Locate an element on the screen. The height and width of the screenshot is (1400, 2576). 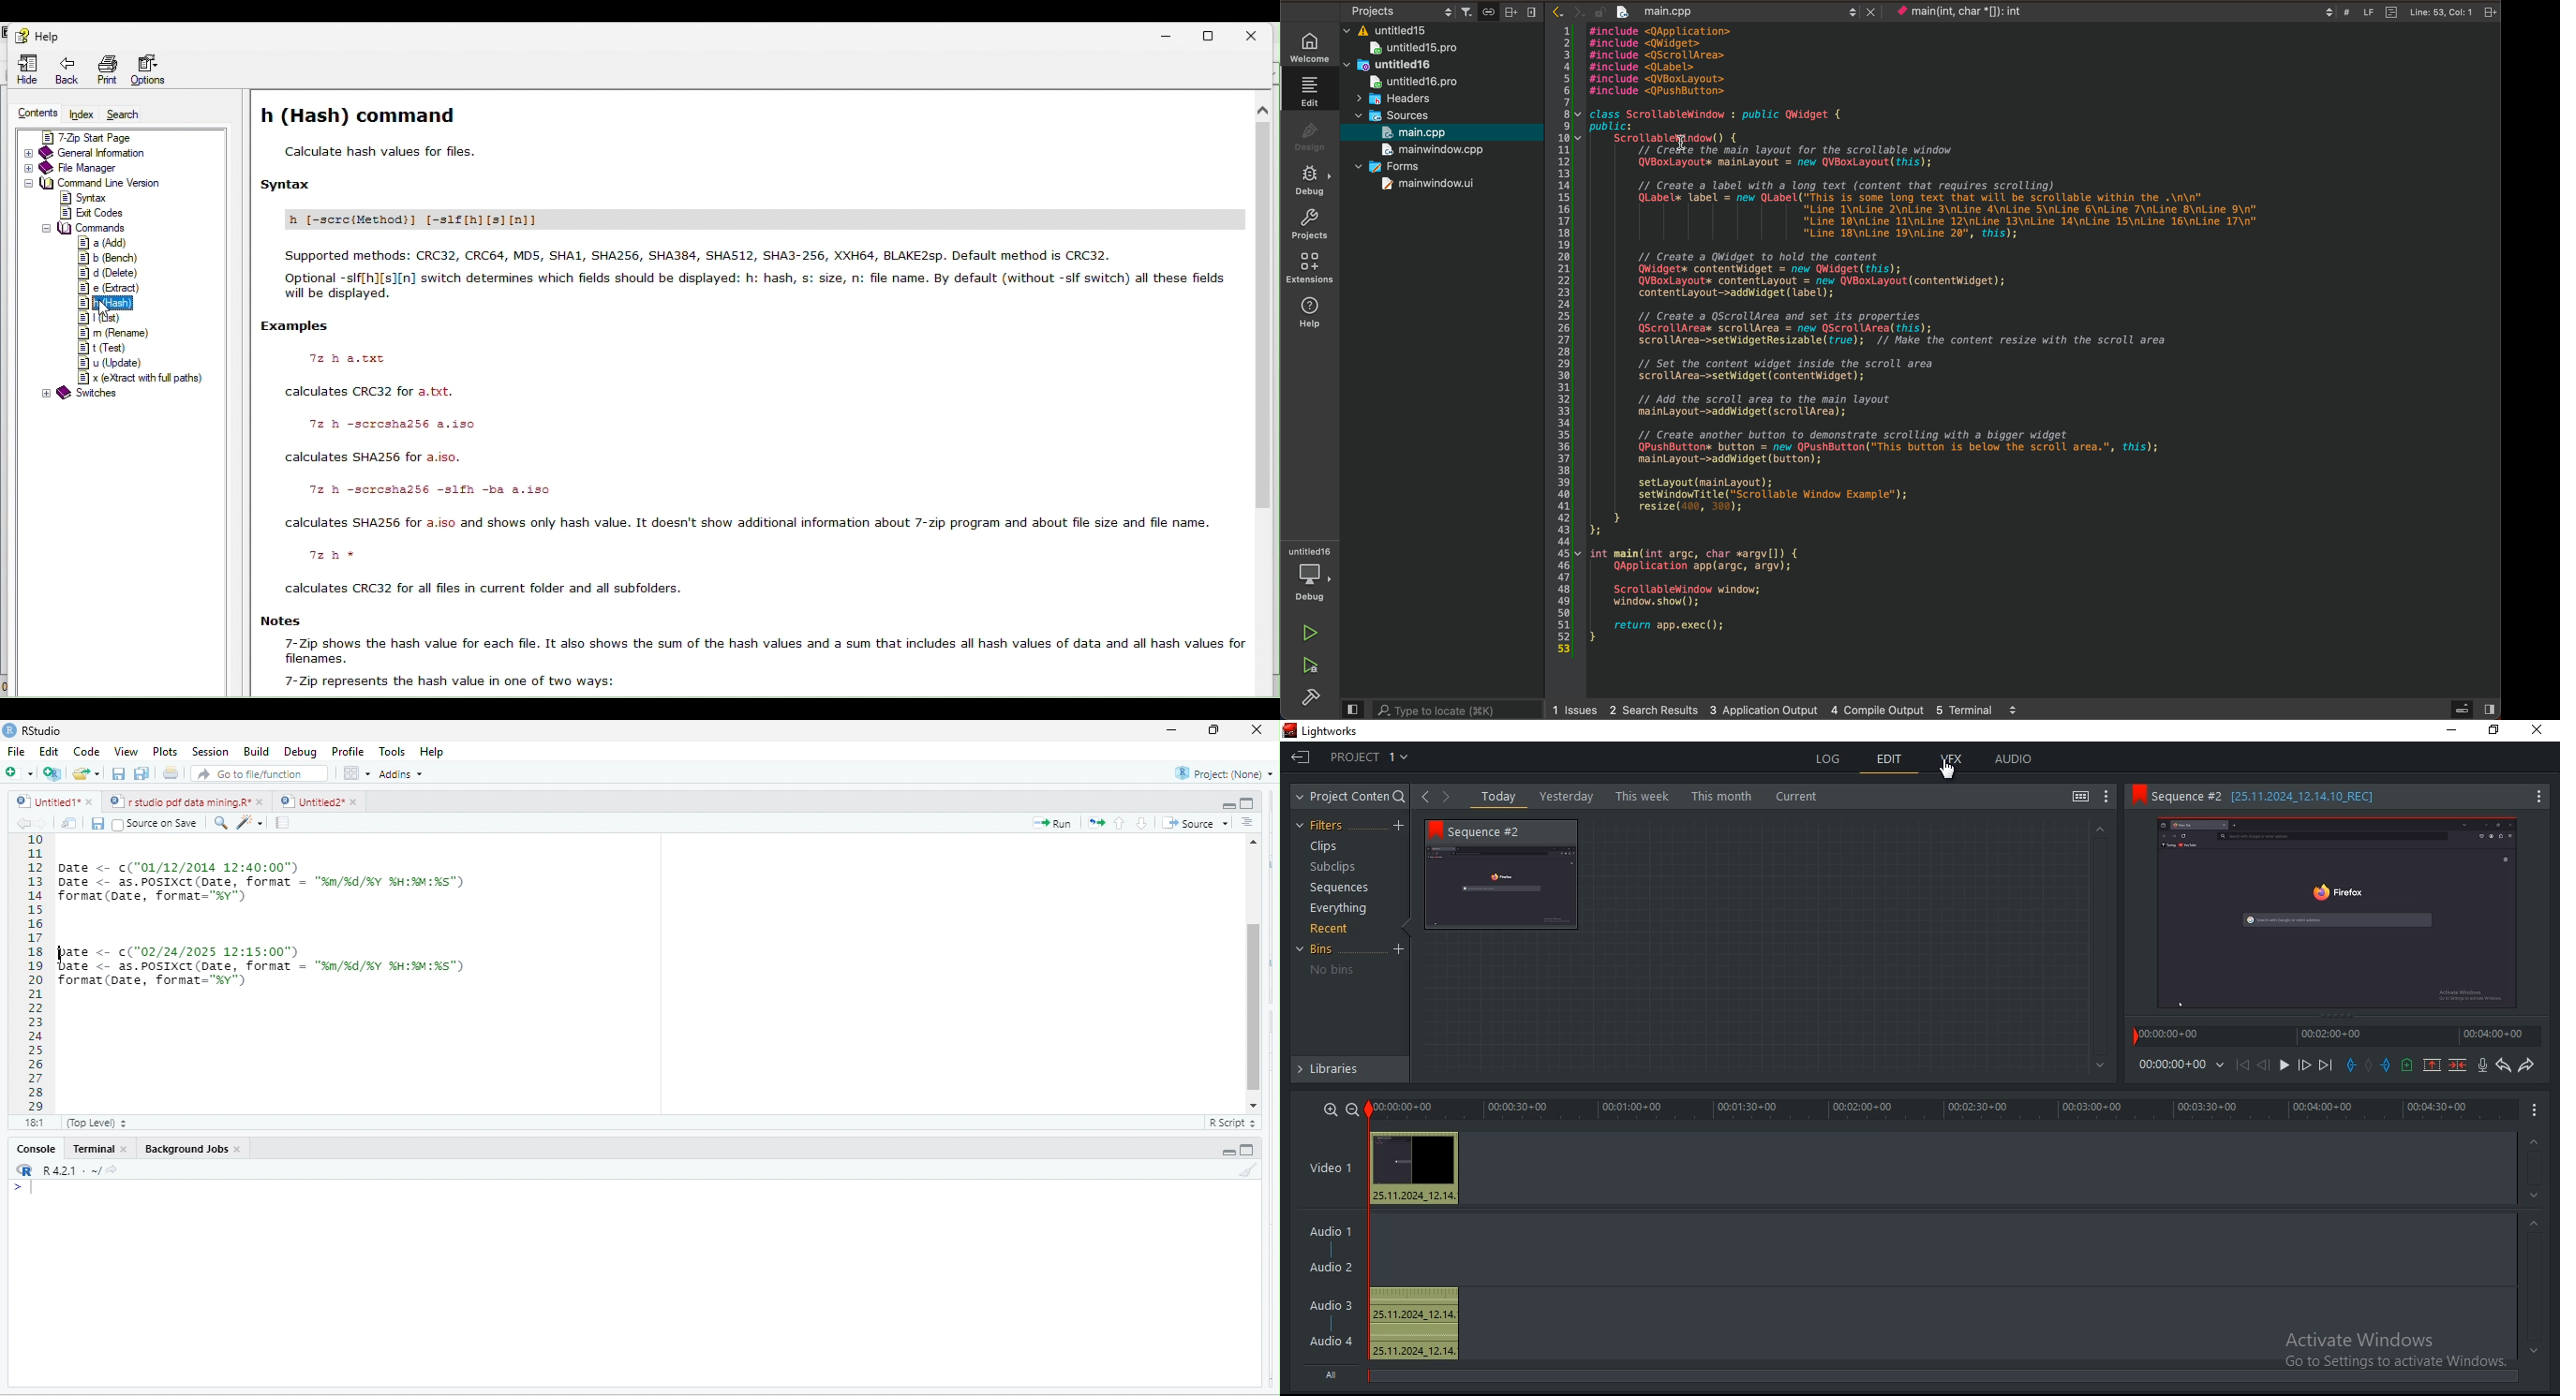
print the current file is located at coordinates (170, 775).